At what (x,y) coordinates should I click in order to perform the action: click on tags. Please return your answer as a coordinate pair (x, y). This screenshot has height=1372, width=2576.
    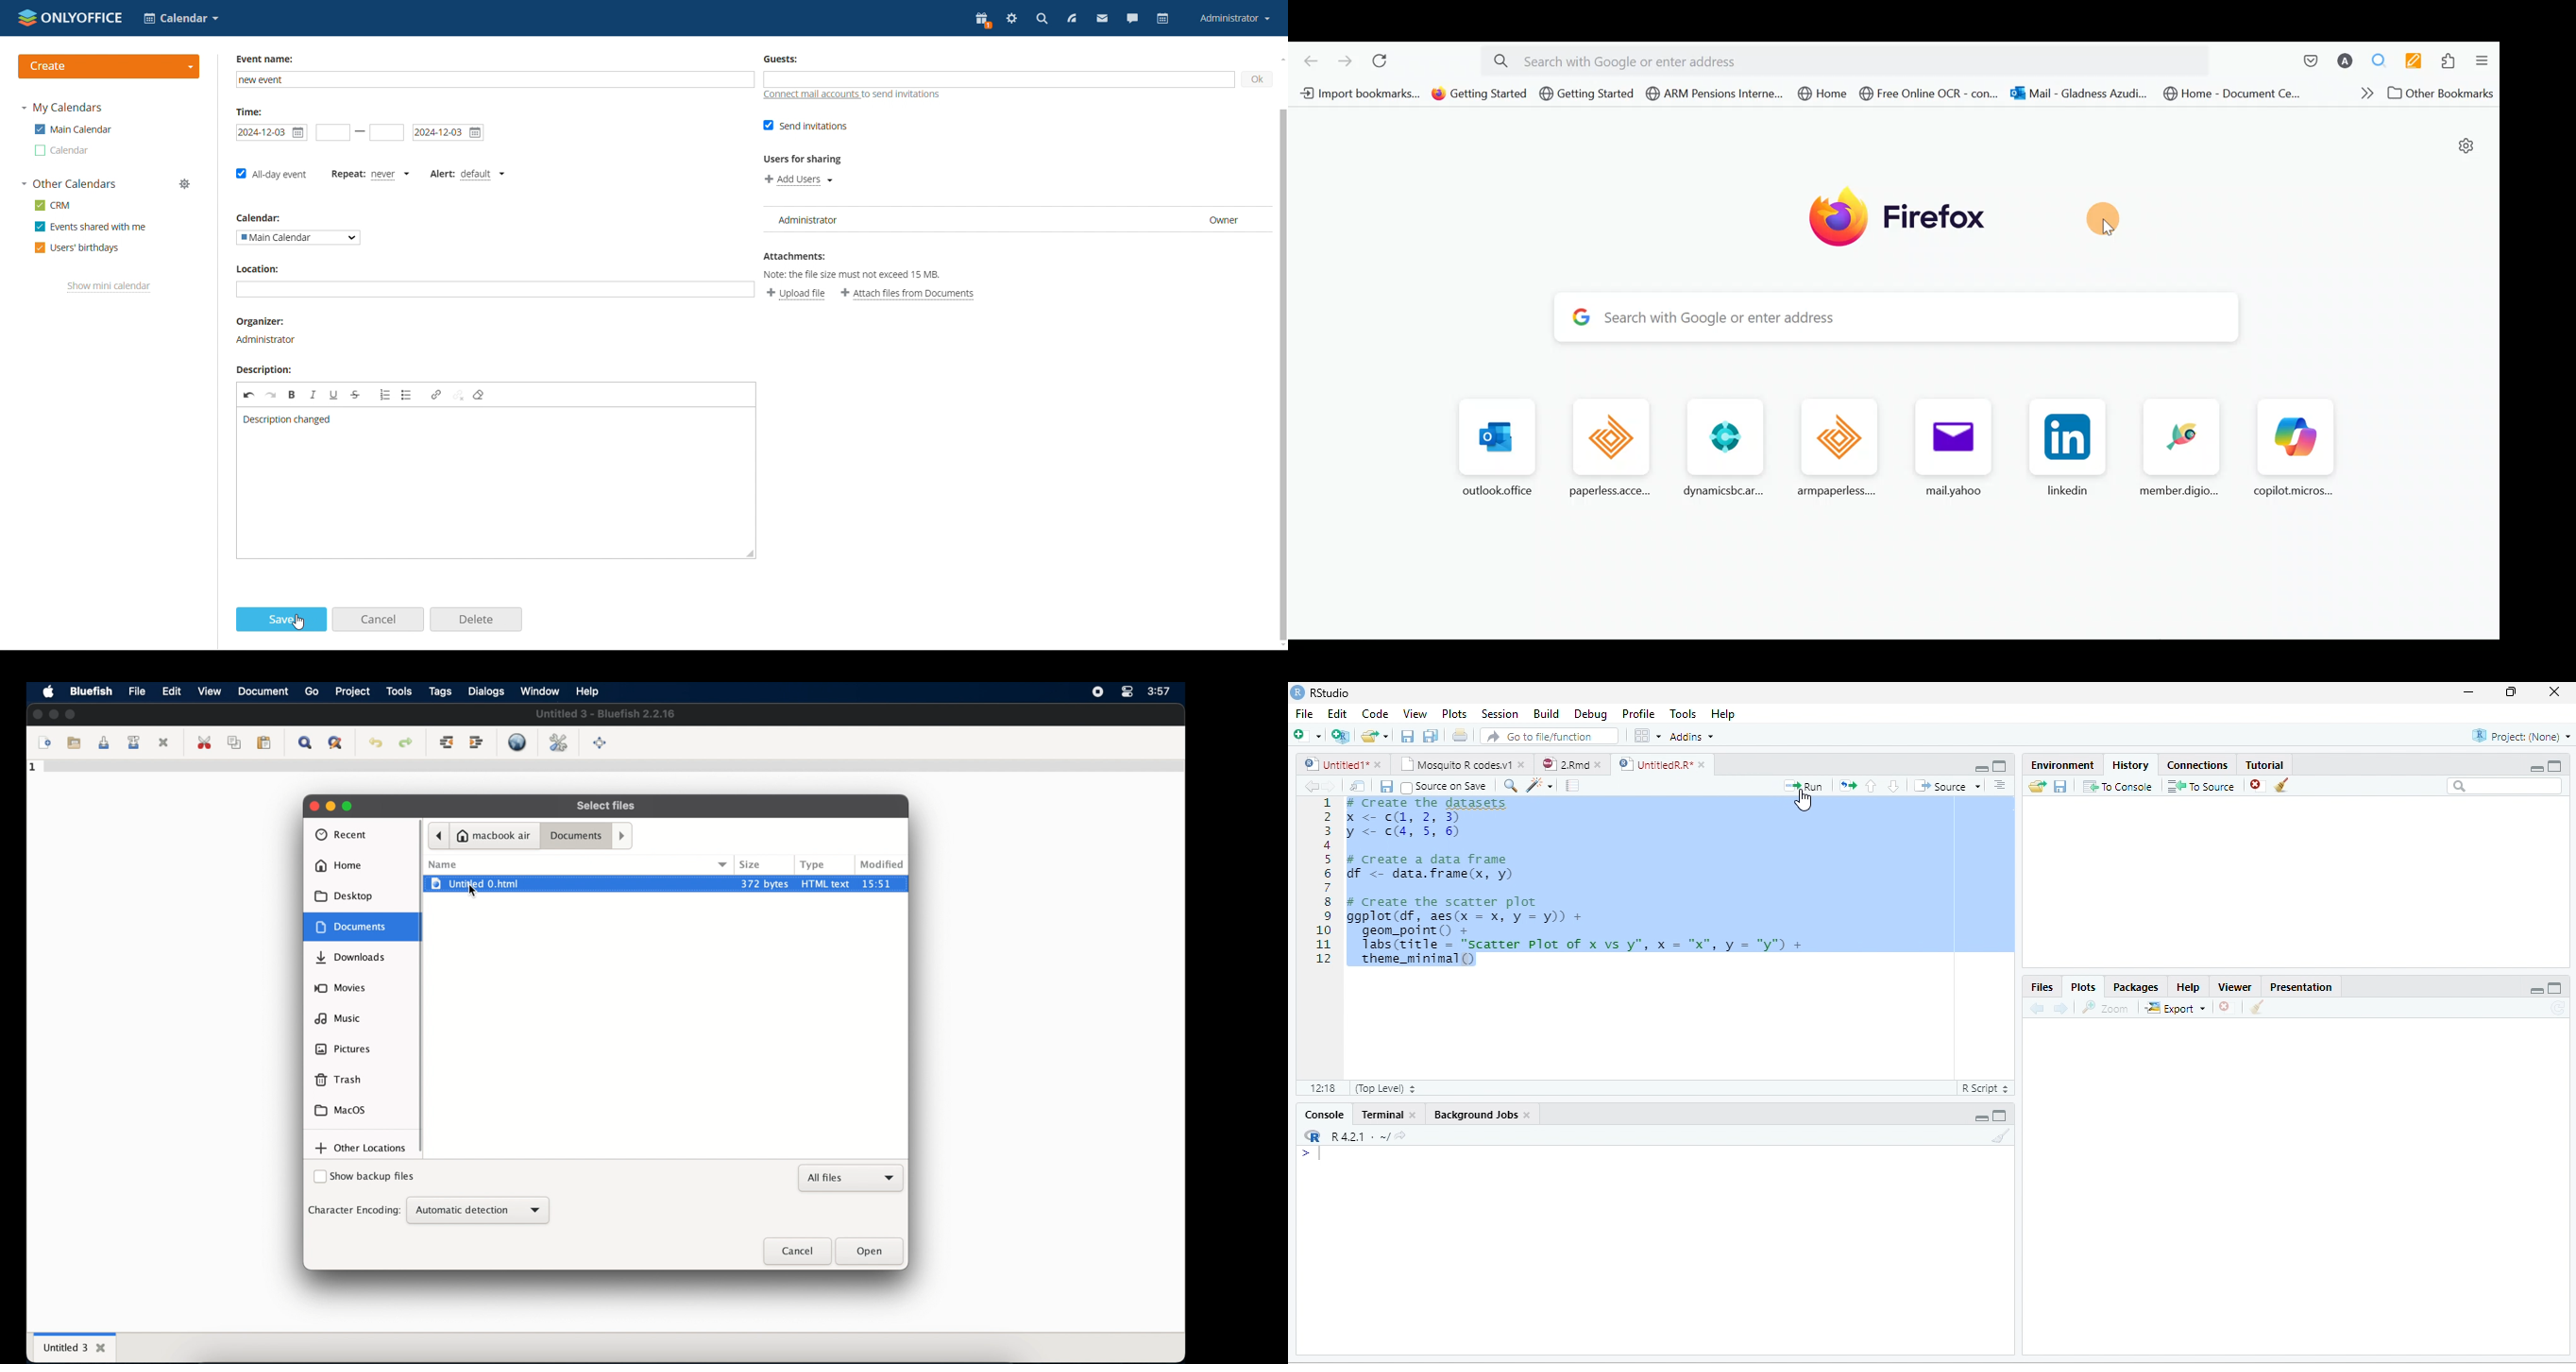
    Looking at the image, I should click on (440, 691).